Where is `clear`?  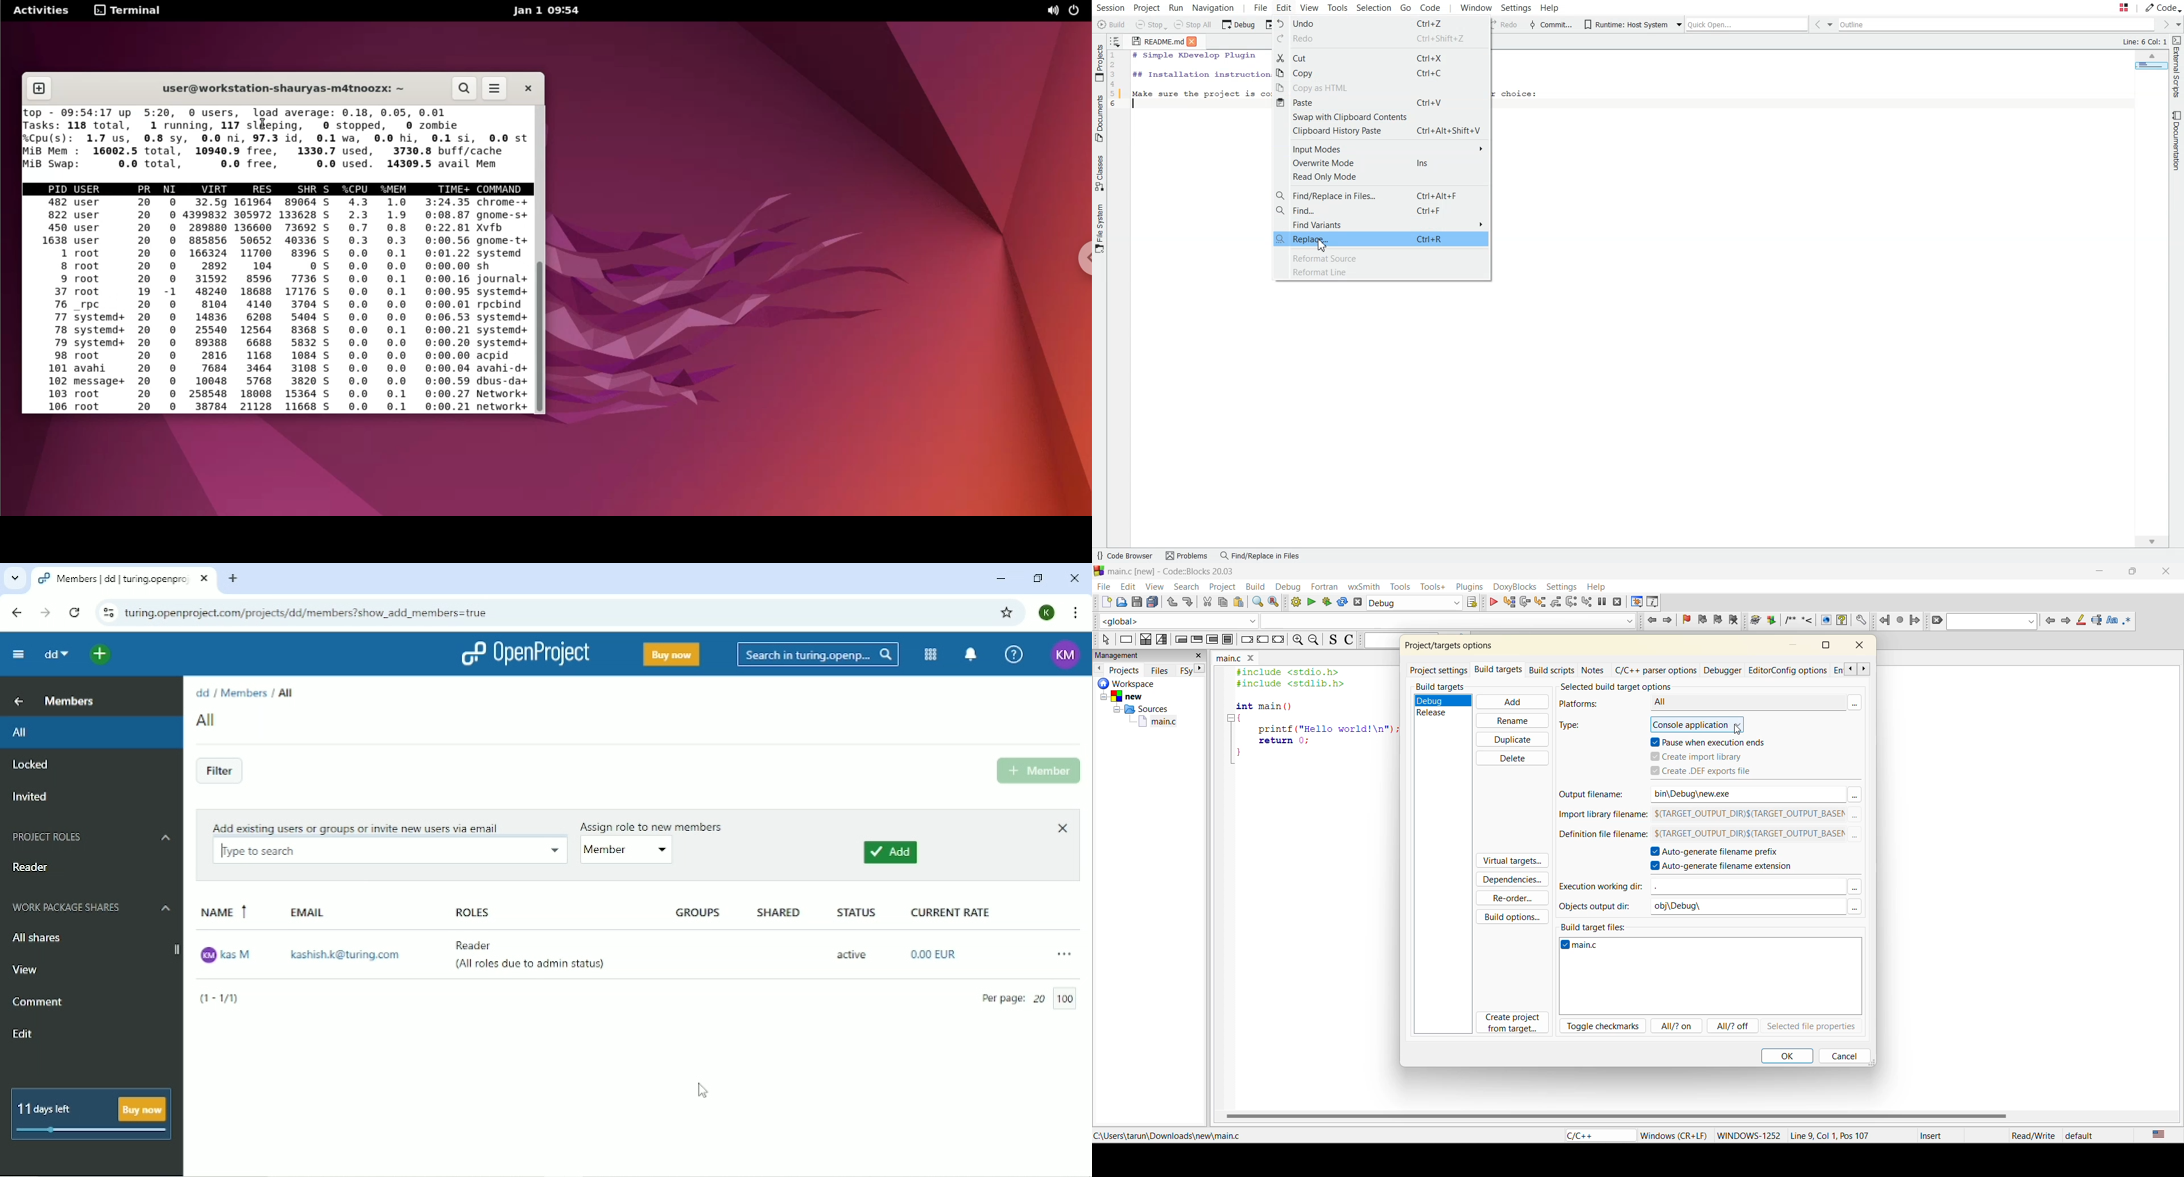 clear is located at coordinates (1938, 622).